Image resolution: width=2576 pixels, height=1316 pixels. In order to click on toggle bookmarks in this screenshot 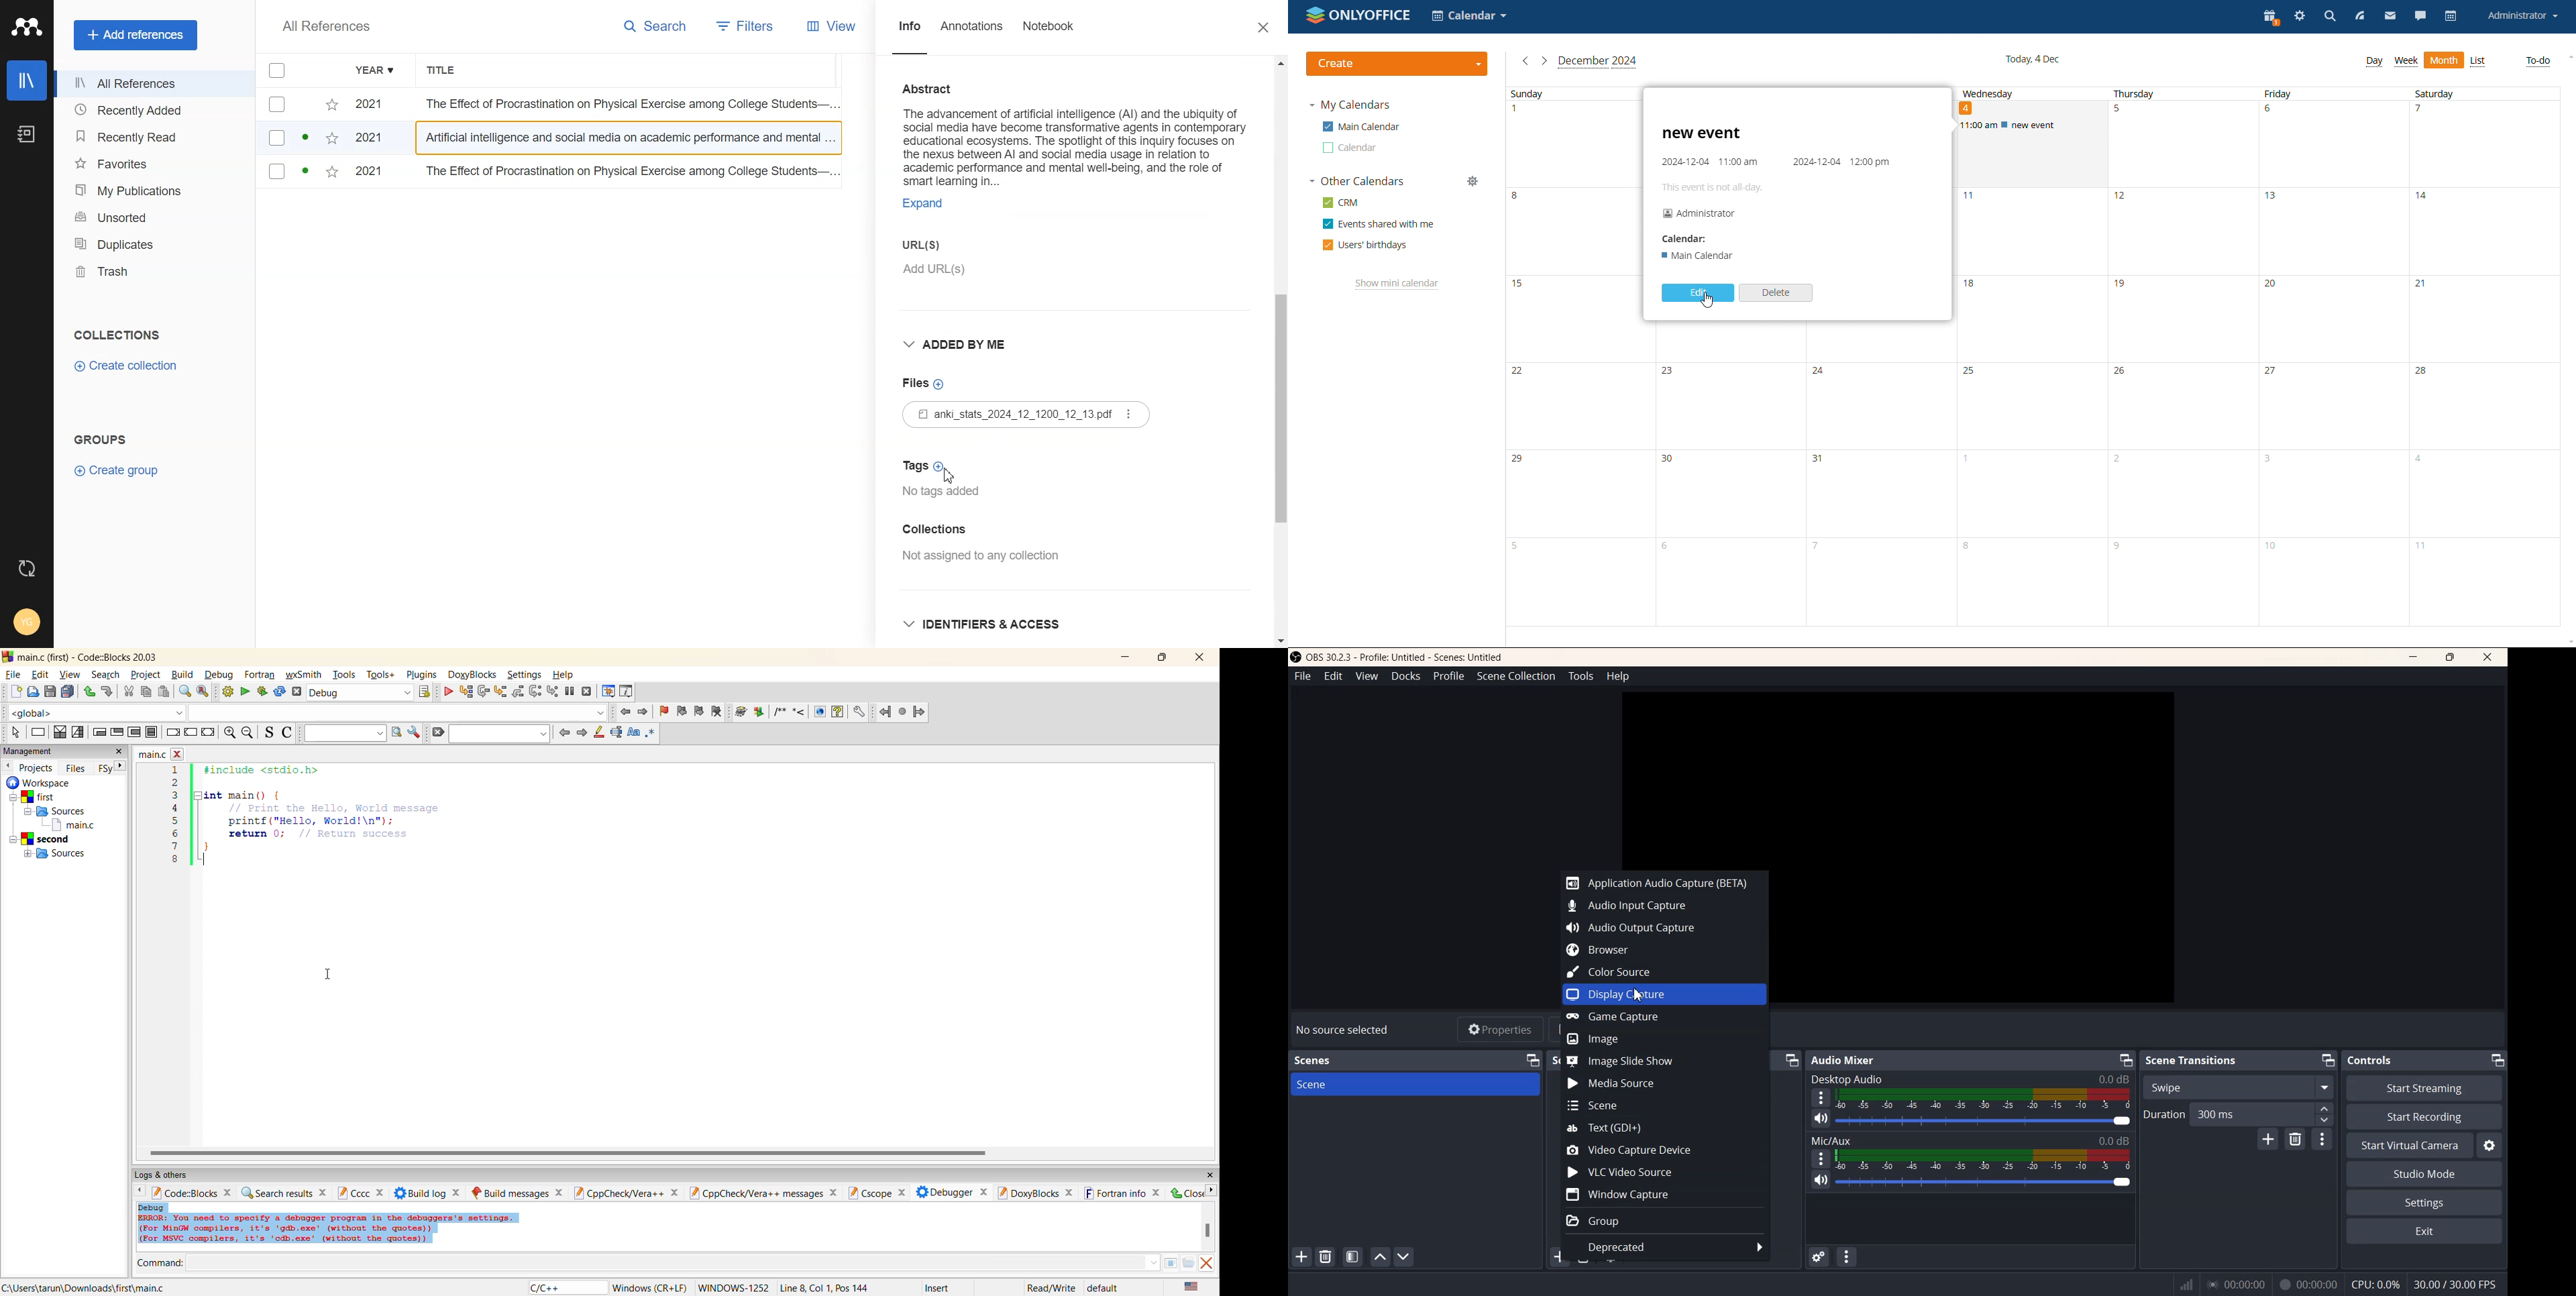, I will do `click(665, 711)`.